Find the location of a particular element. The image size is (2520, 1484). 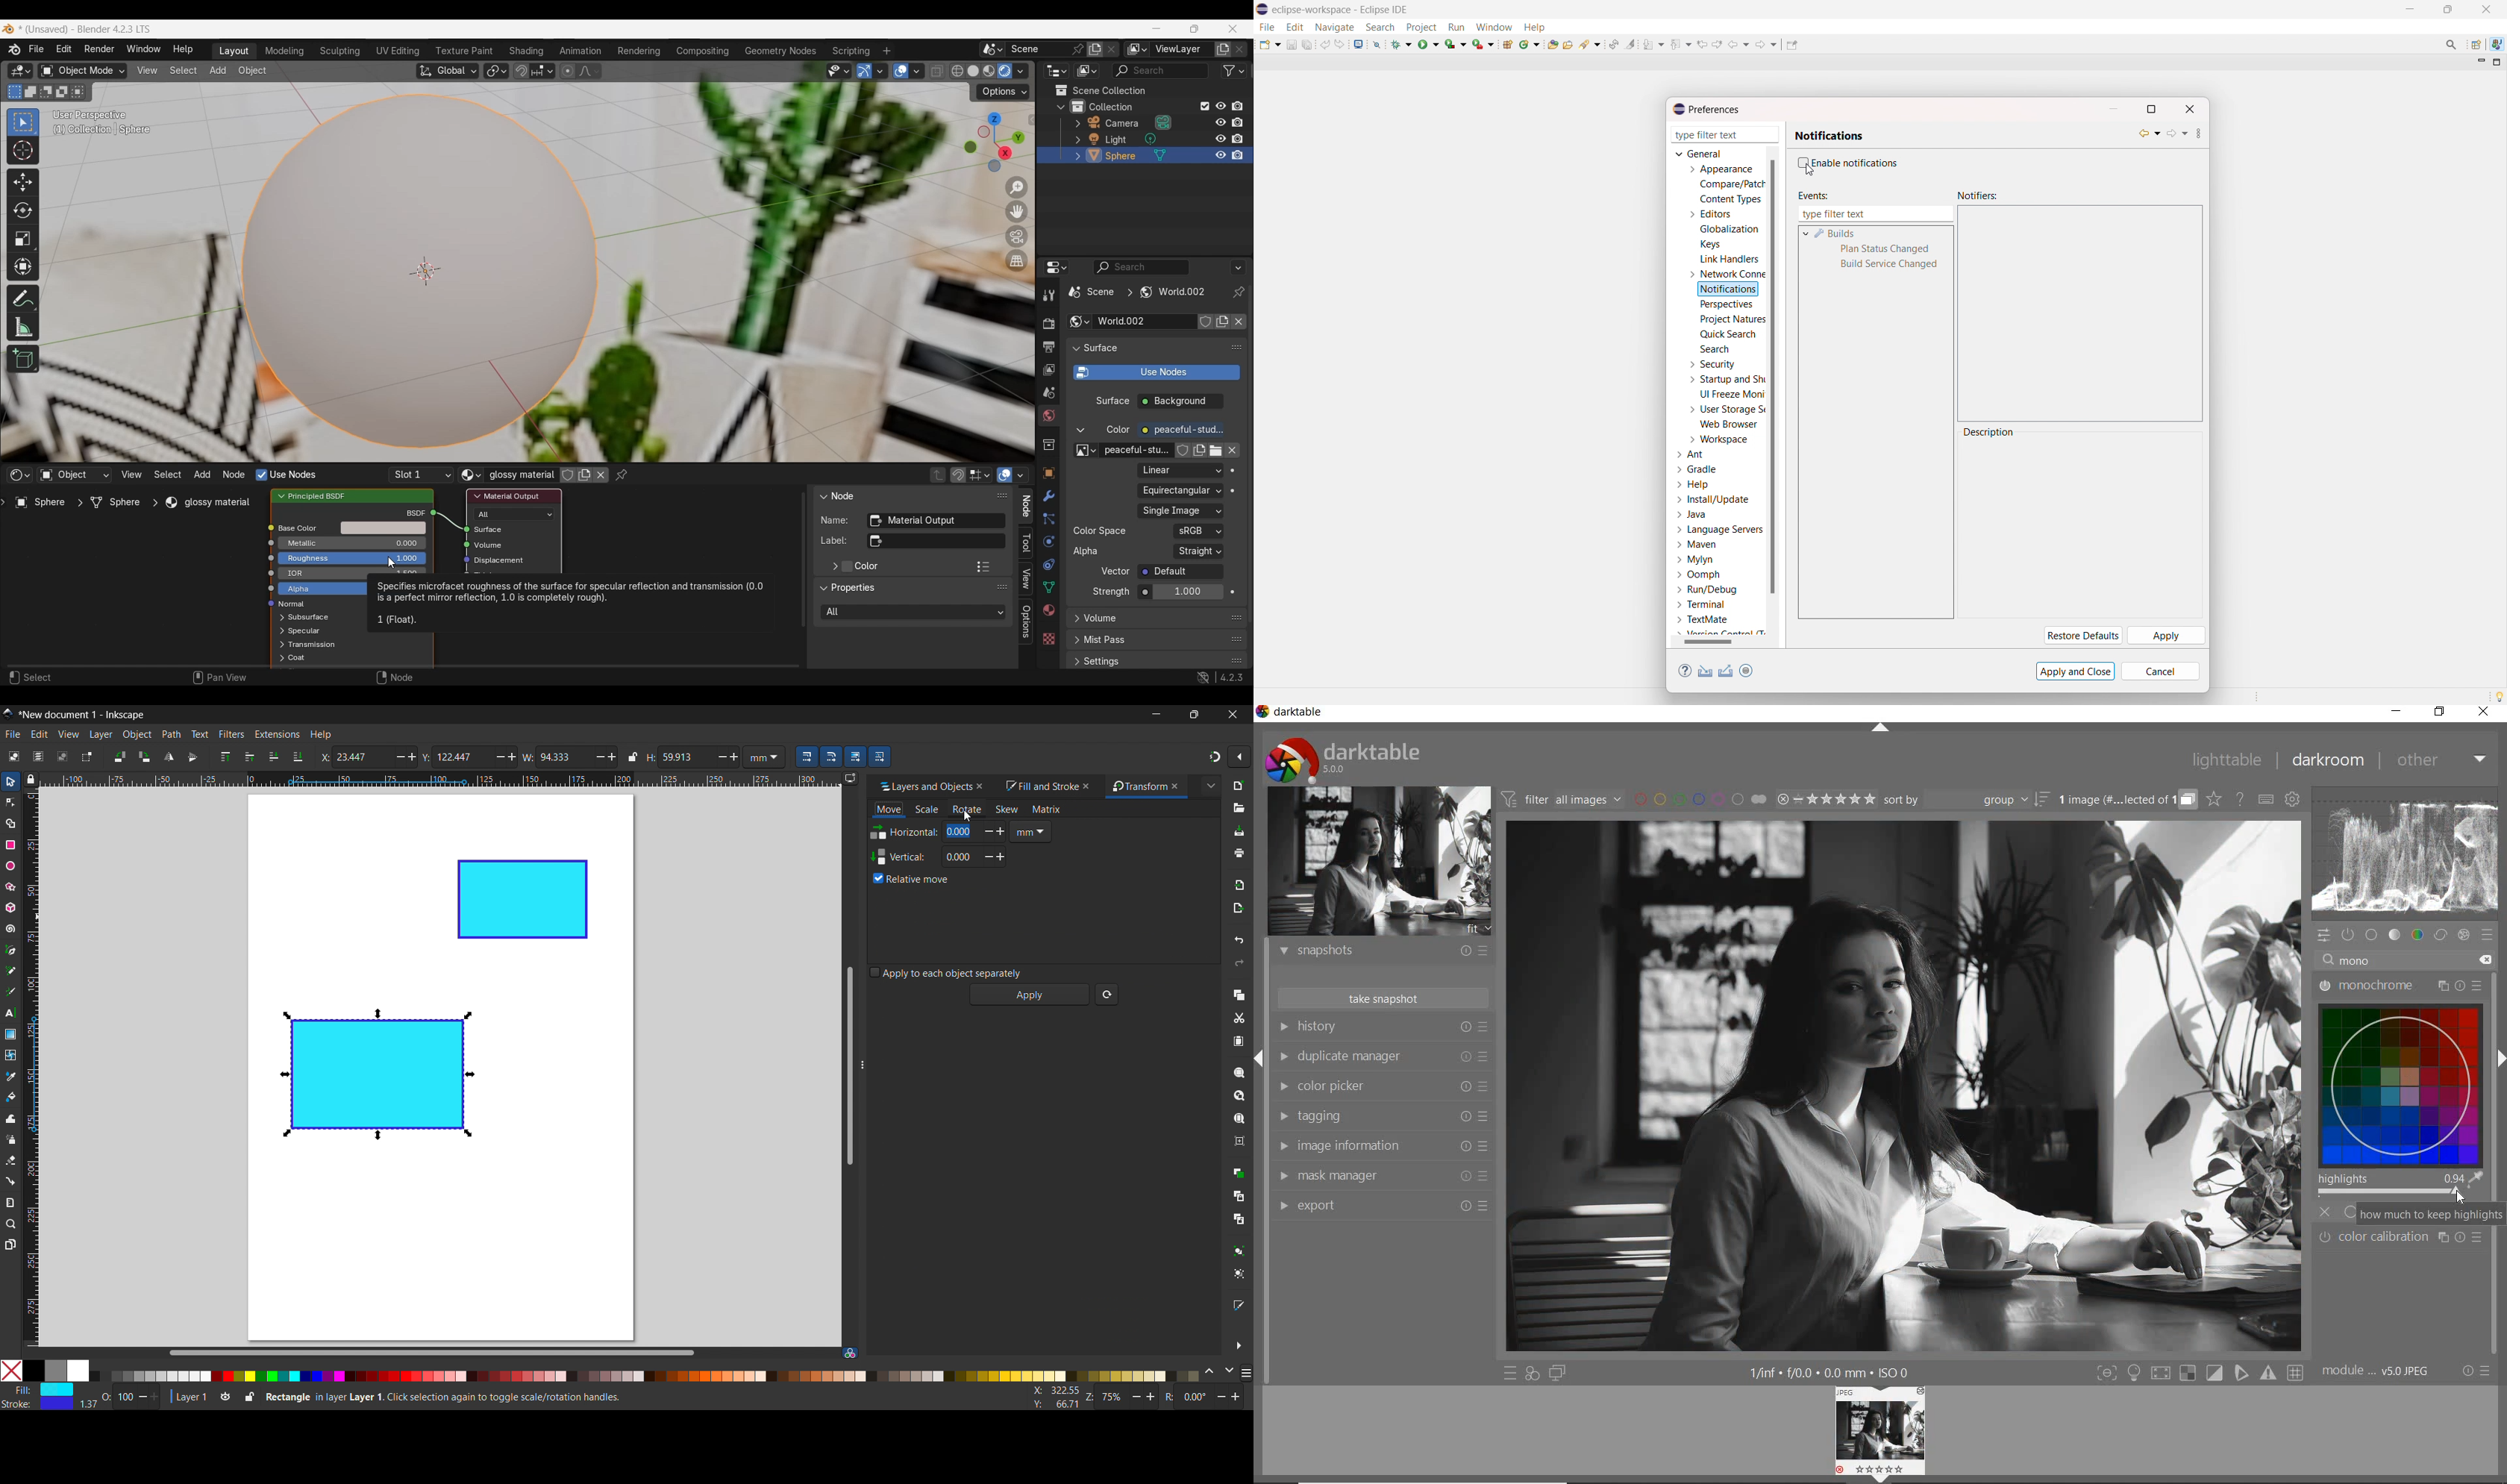

project is located at coordinates (1421, 27).